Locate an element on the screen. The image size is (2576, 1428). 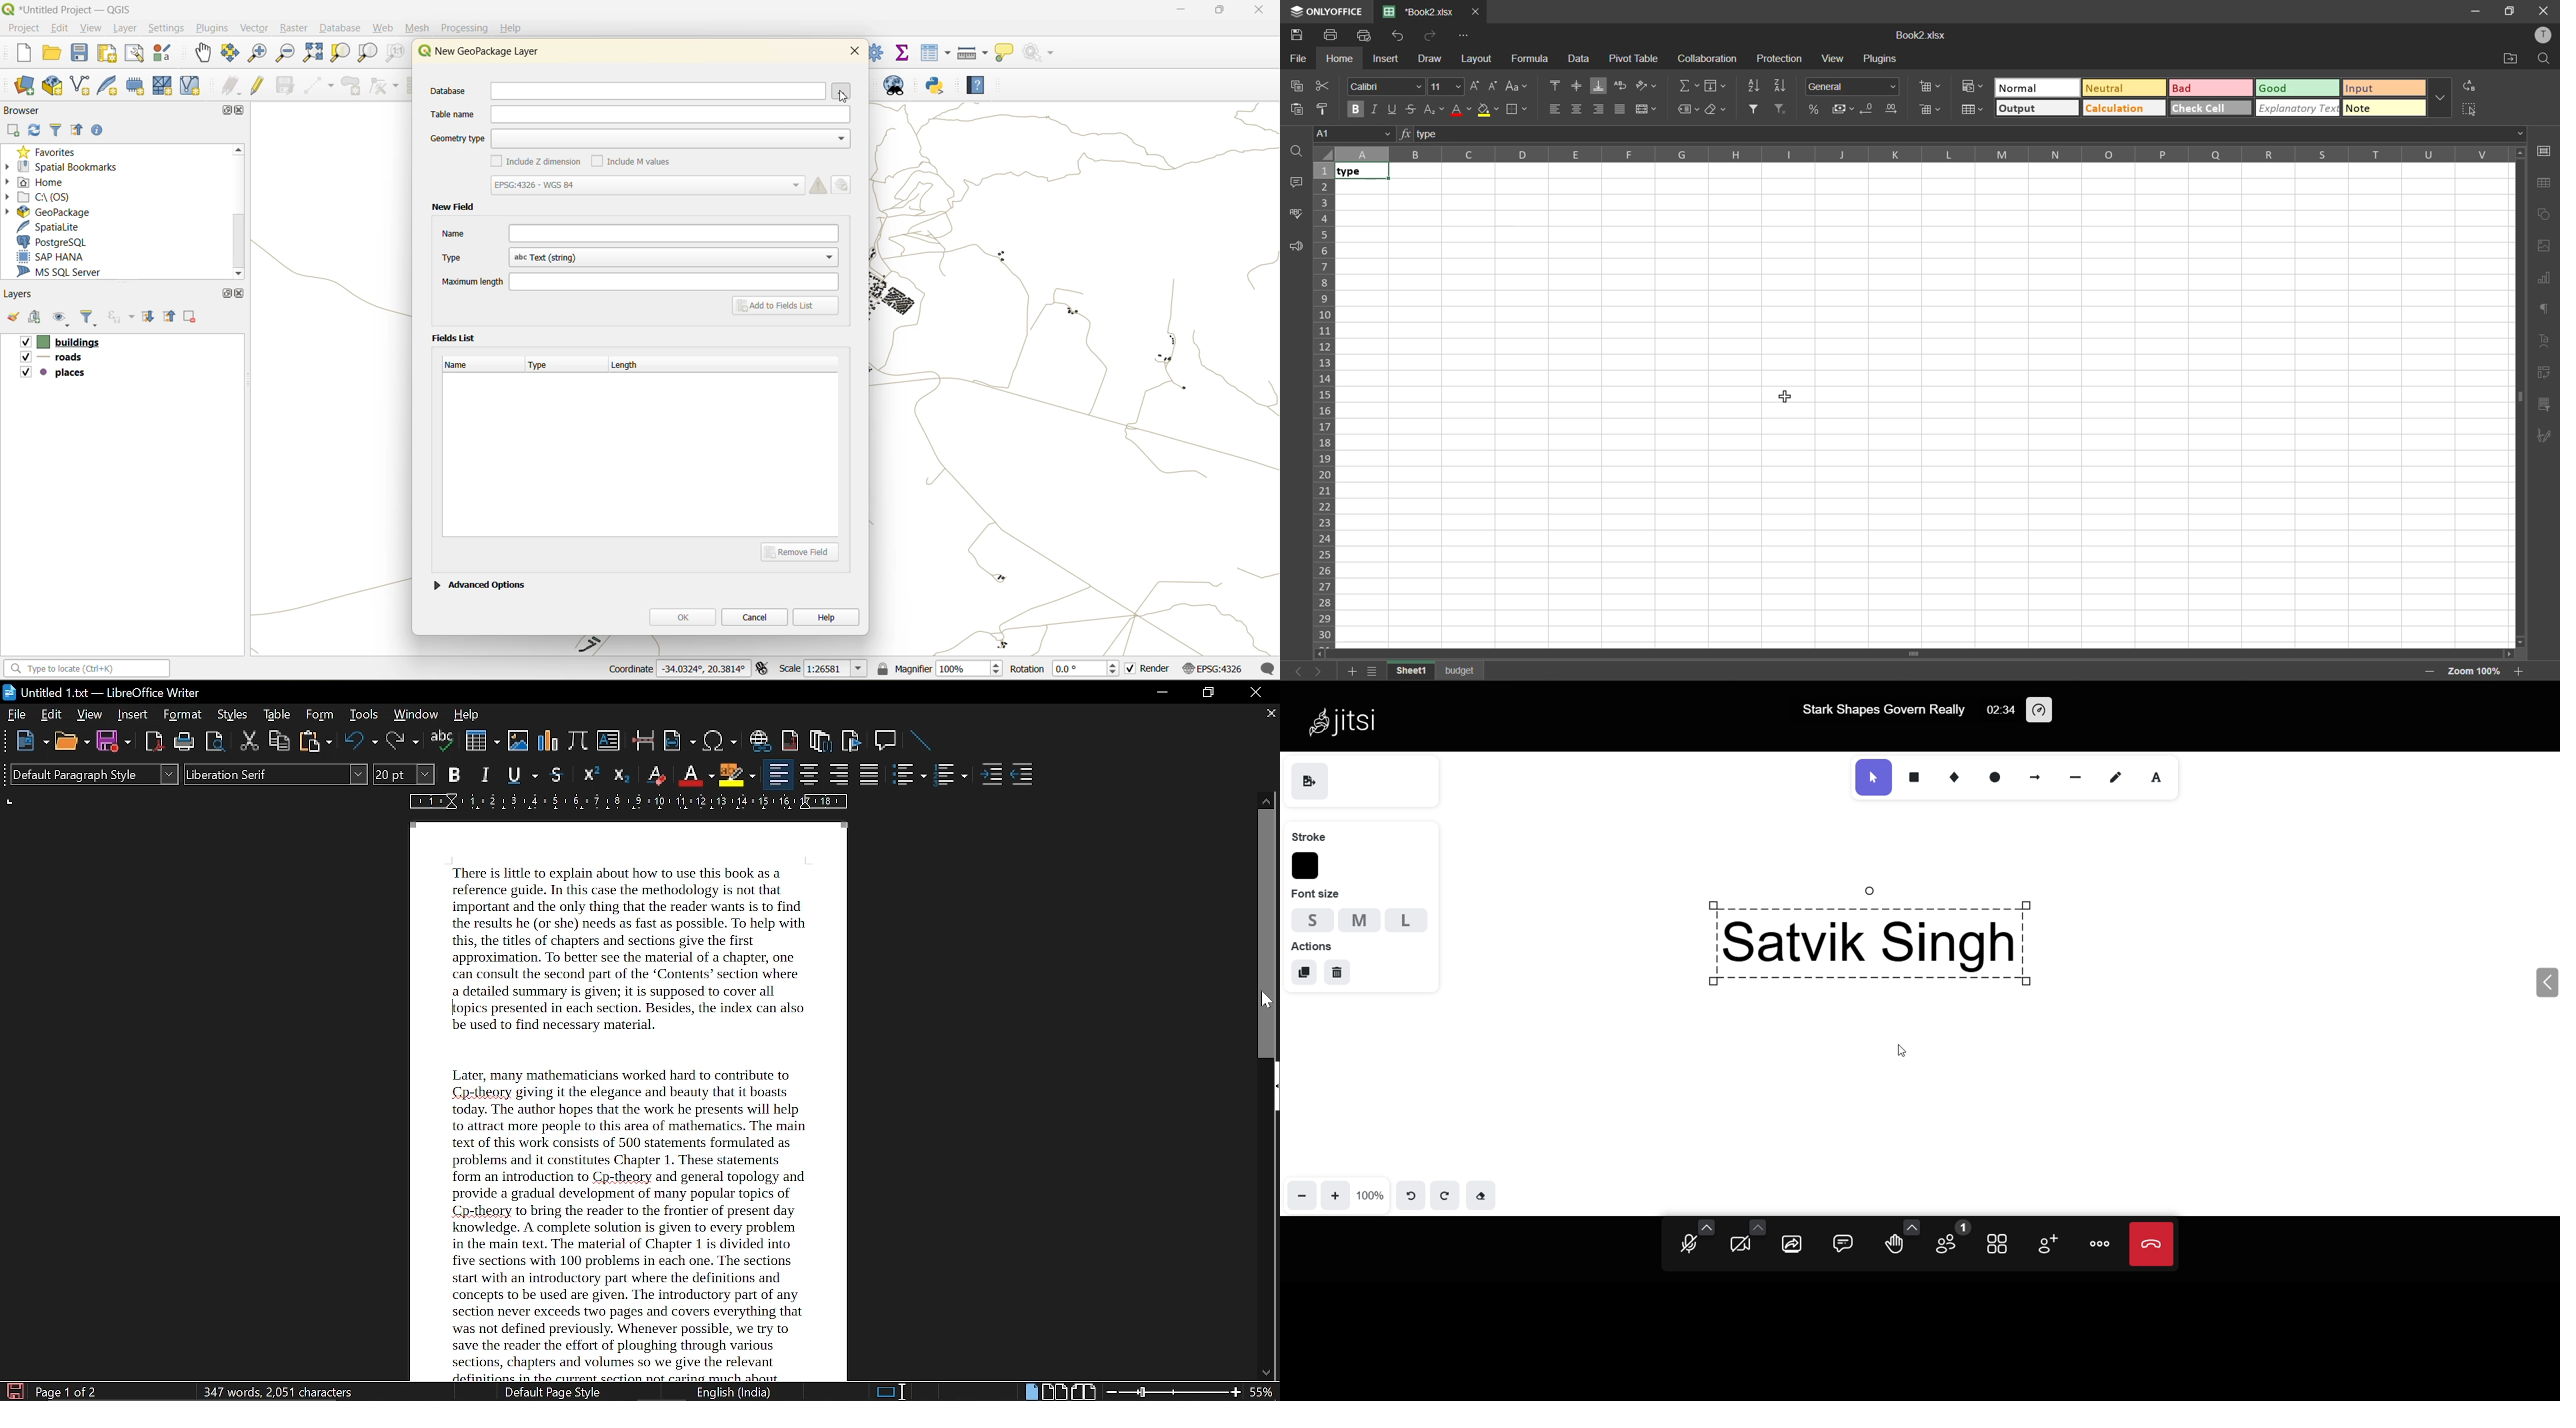
change zoom is located at coordinates (1172, 1392).